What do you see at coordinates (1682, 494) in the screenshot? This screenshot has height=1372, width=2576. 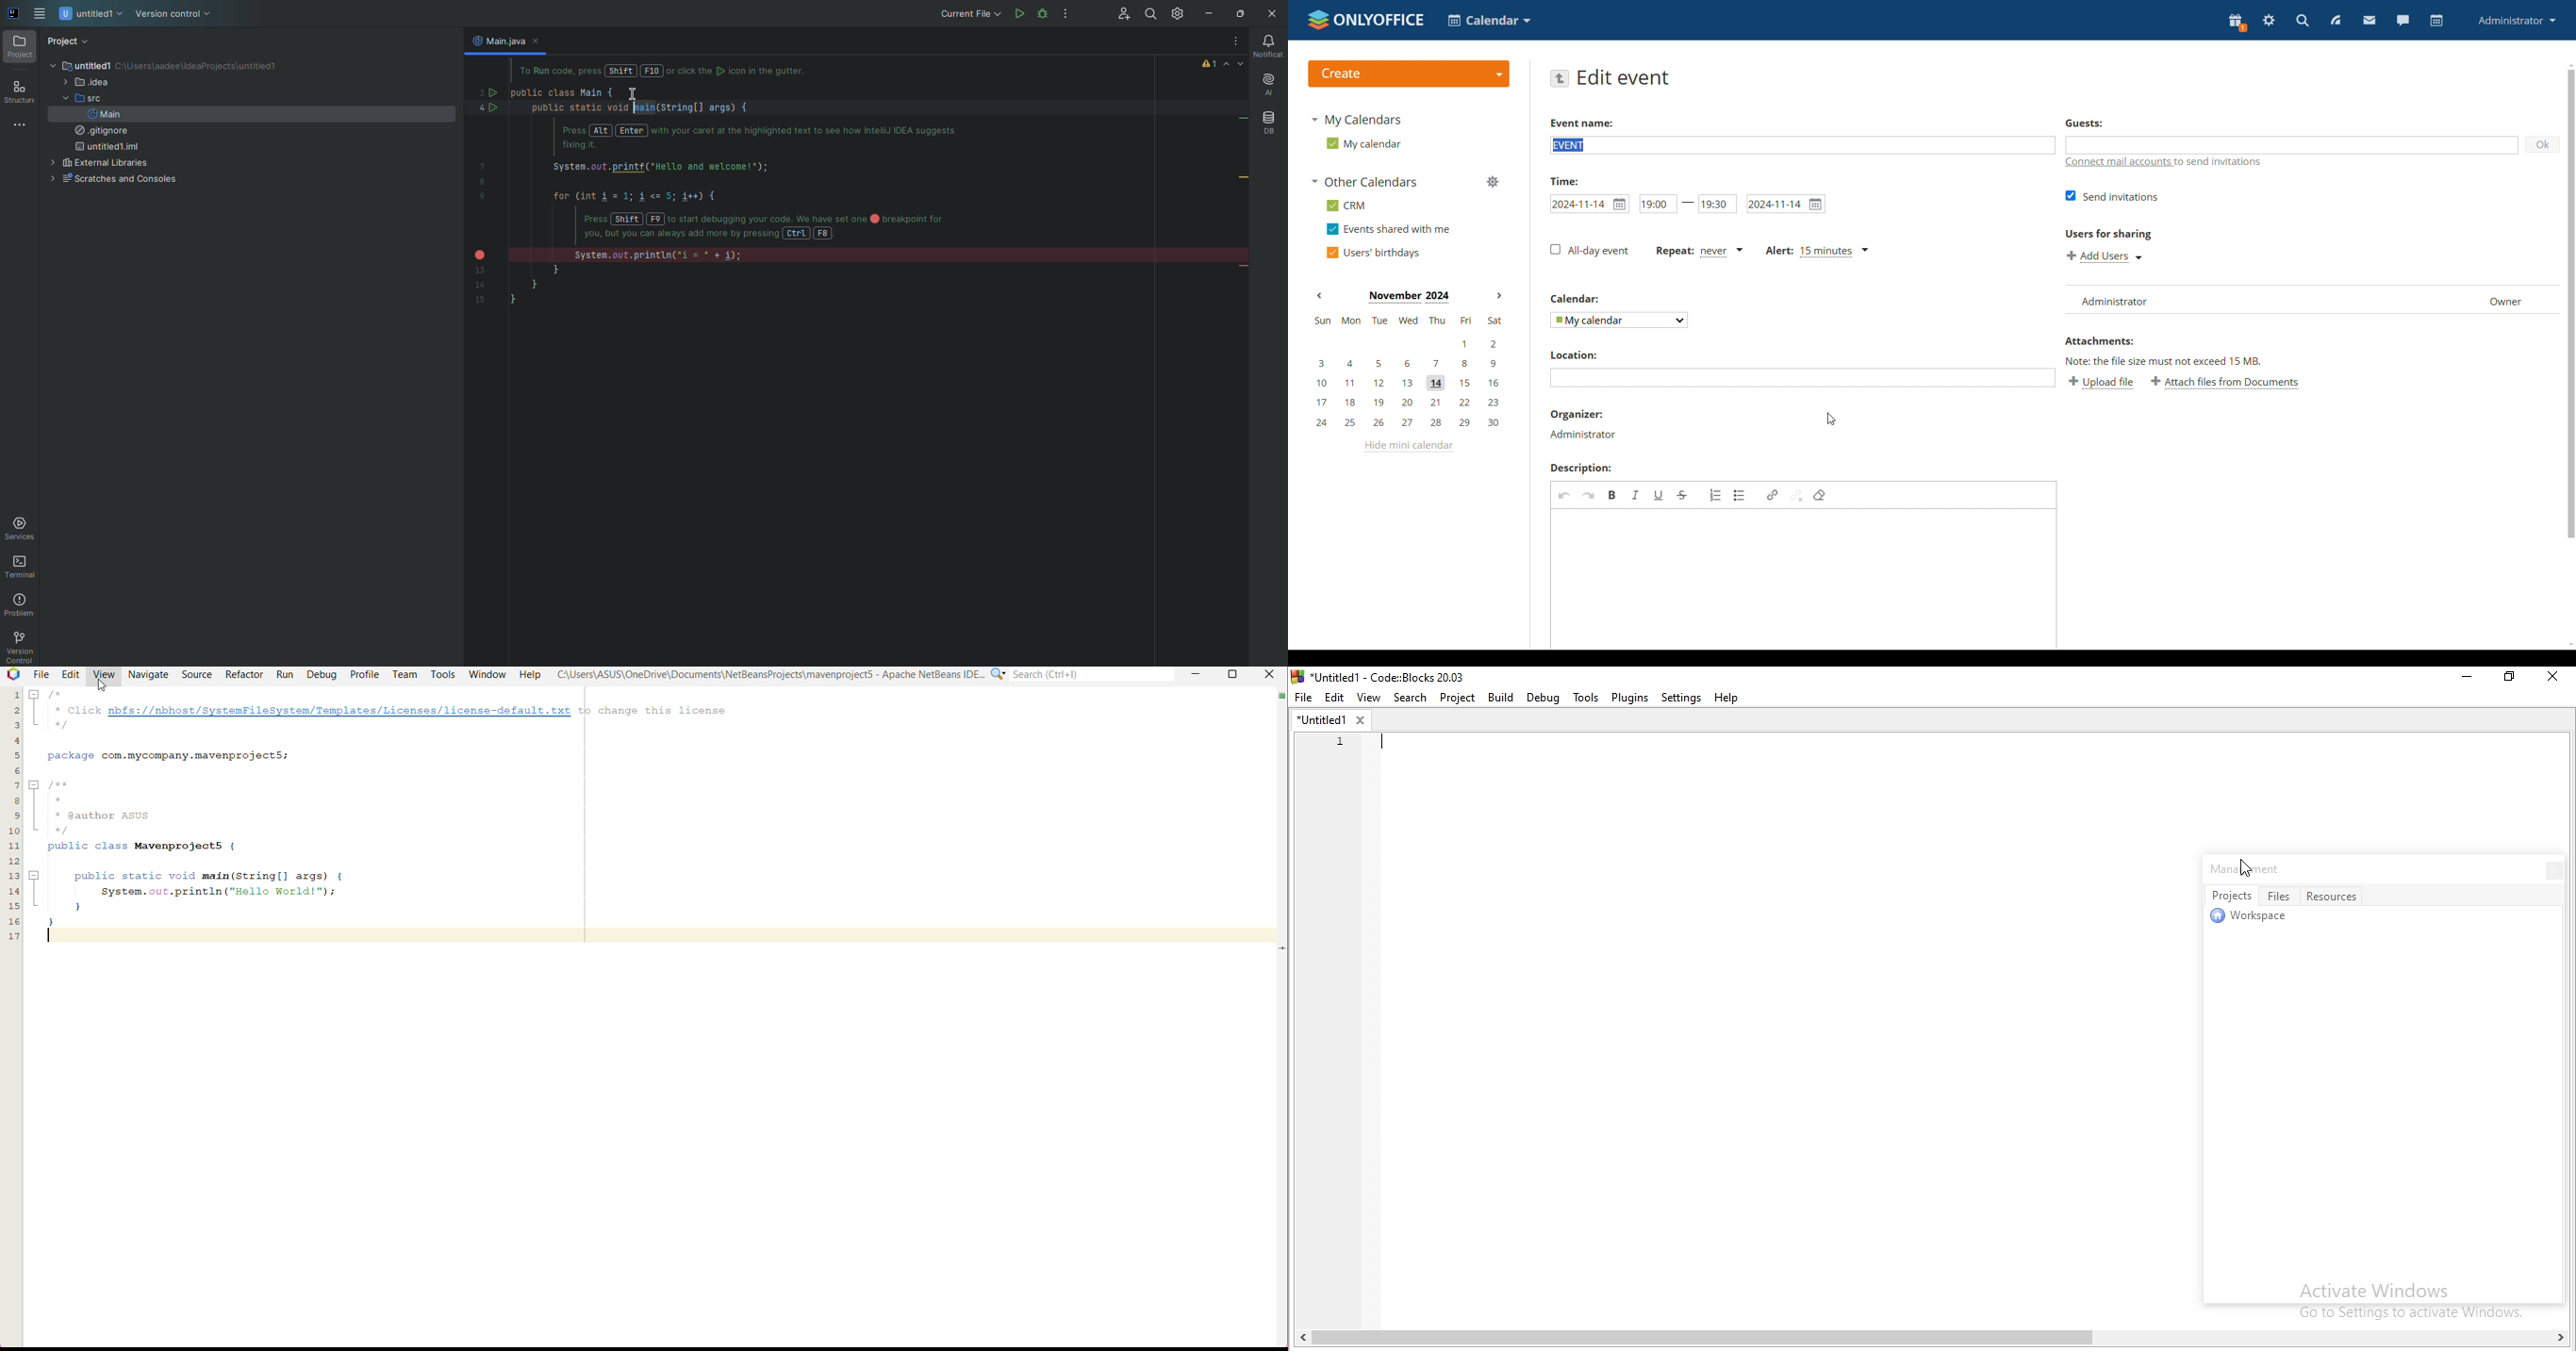 I see `strikethrough` at bounding box center [1682, 494].